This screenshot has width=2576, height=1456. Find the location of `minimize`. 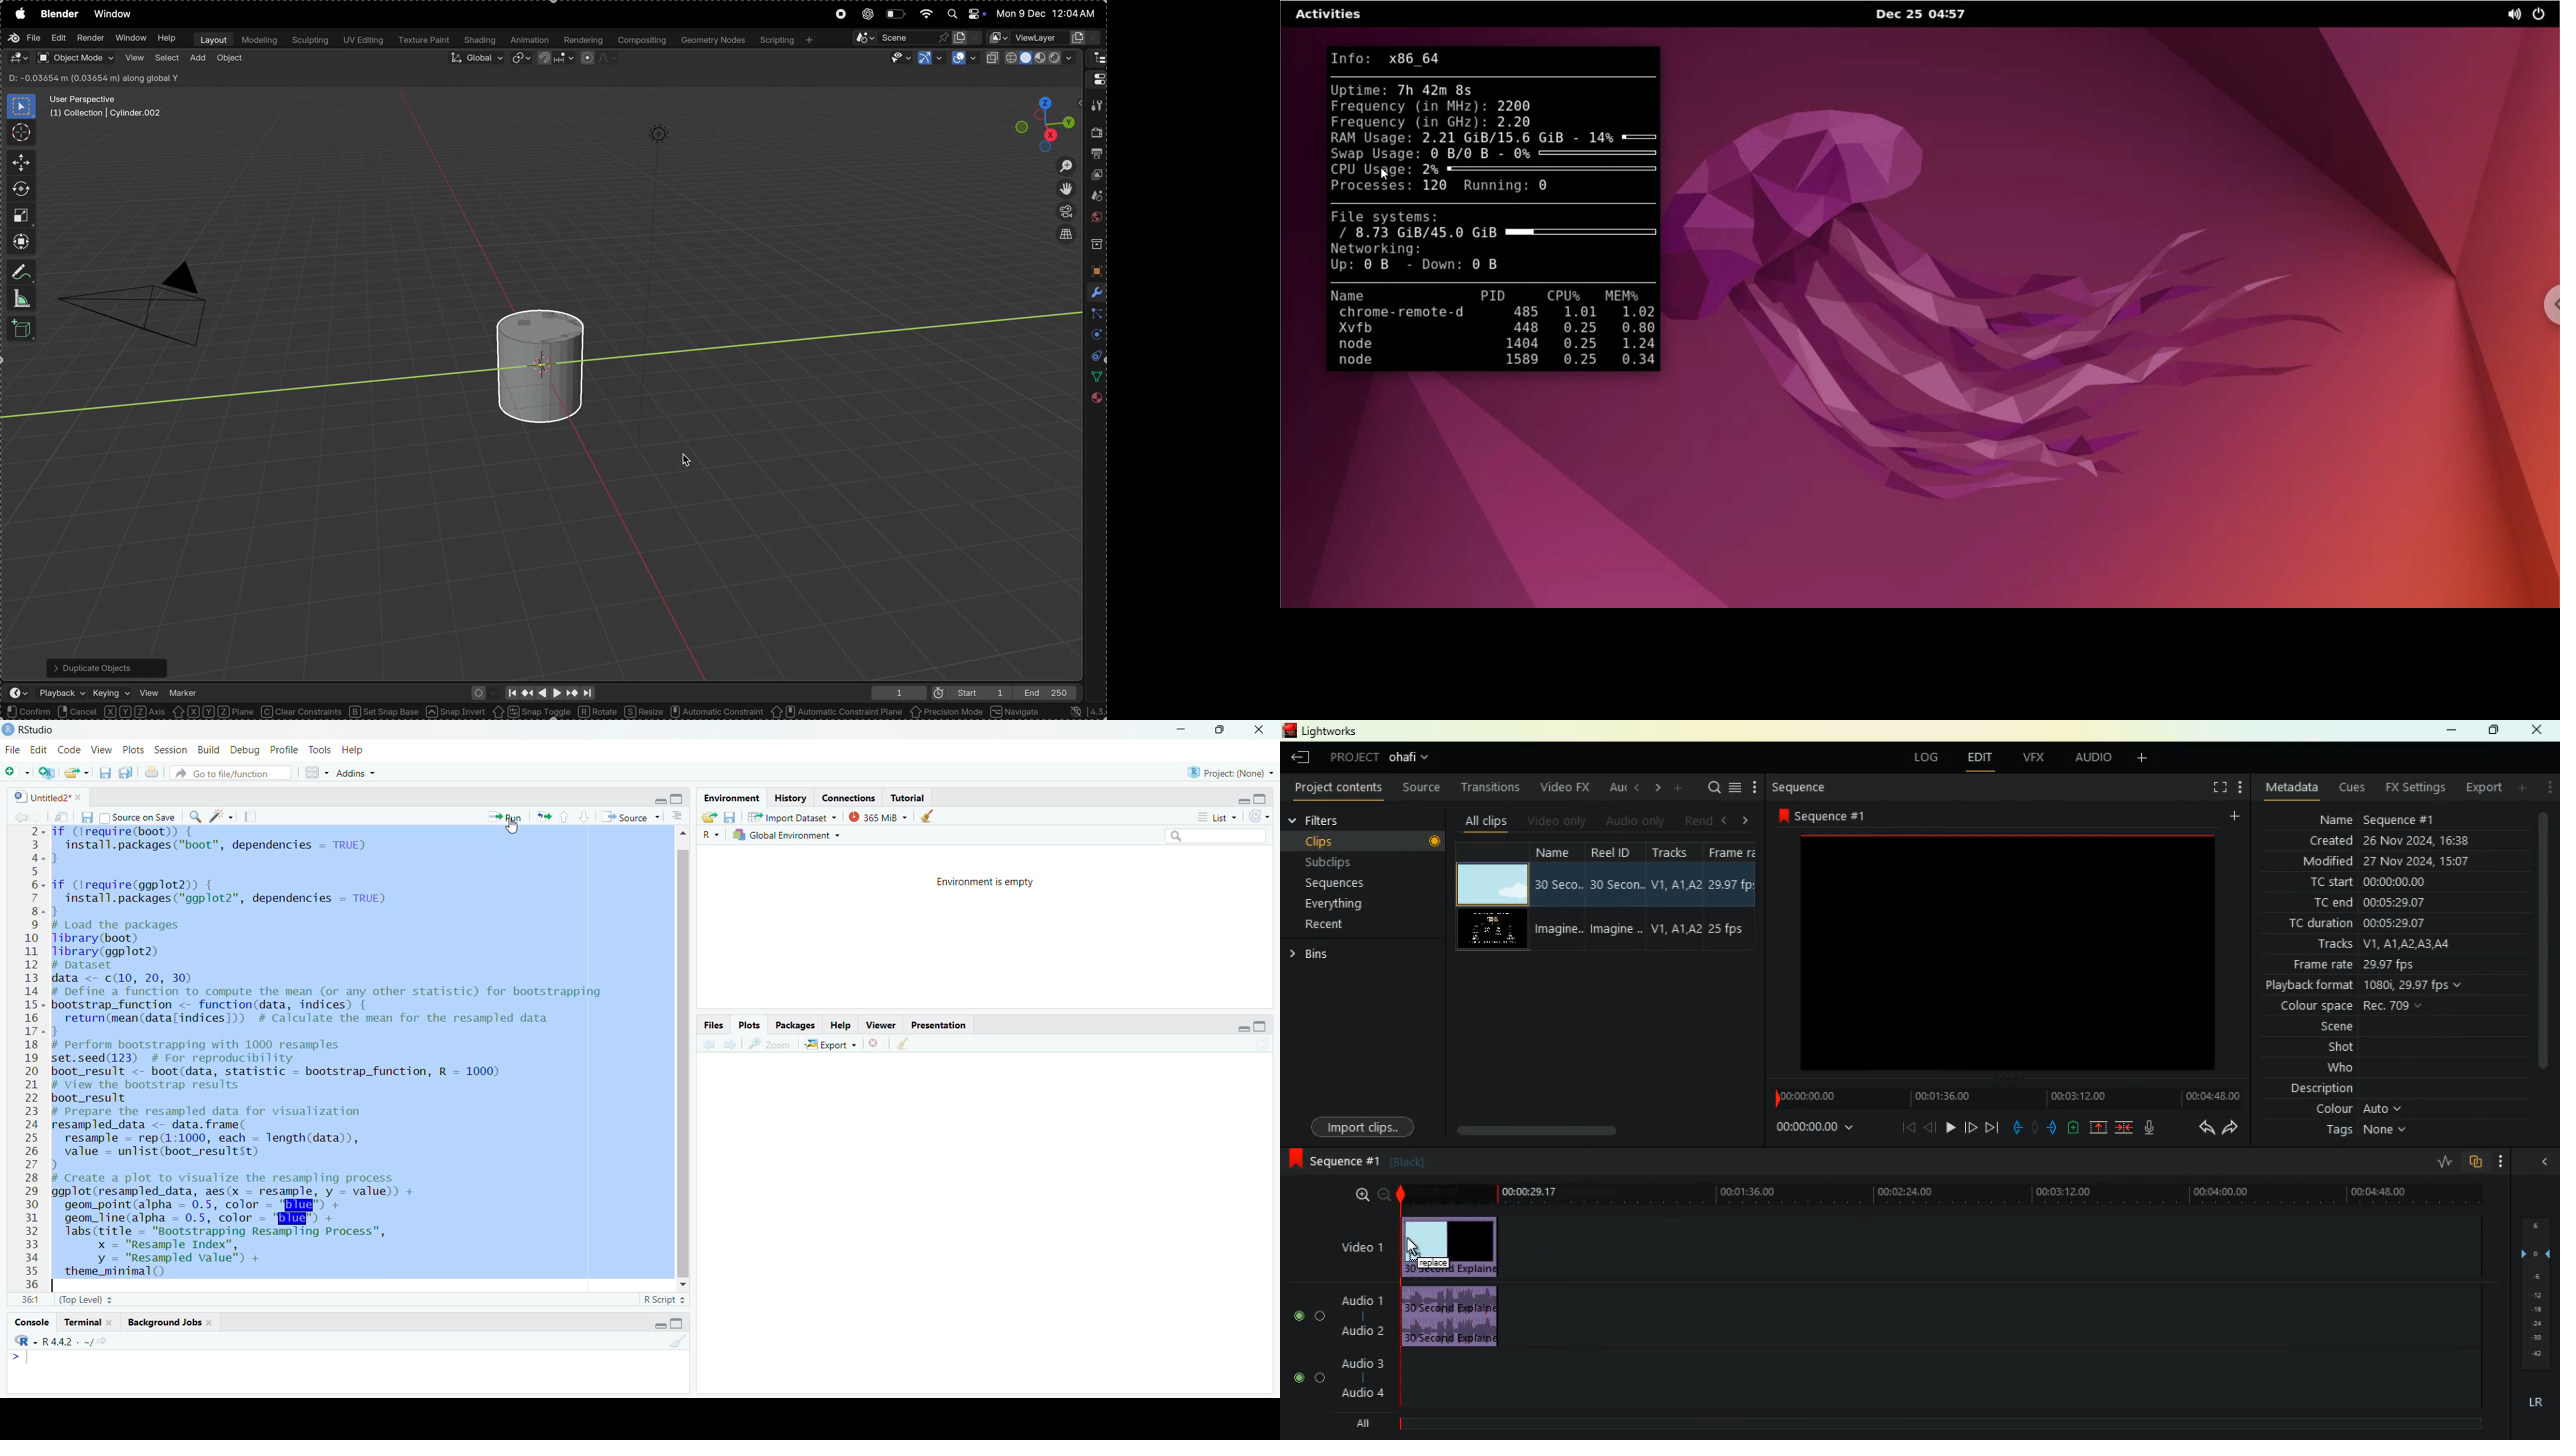

minimize is located at coordinates (1181, 731).